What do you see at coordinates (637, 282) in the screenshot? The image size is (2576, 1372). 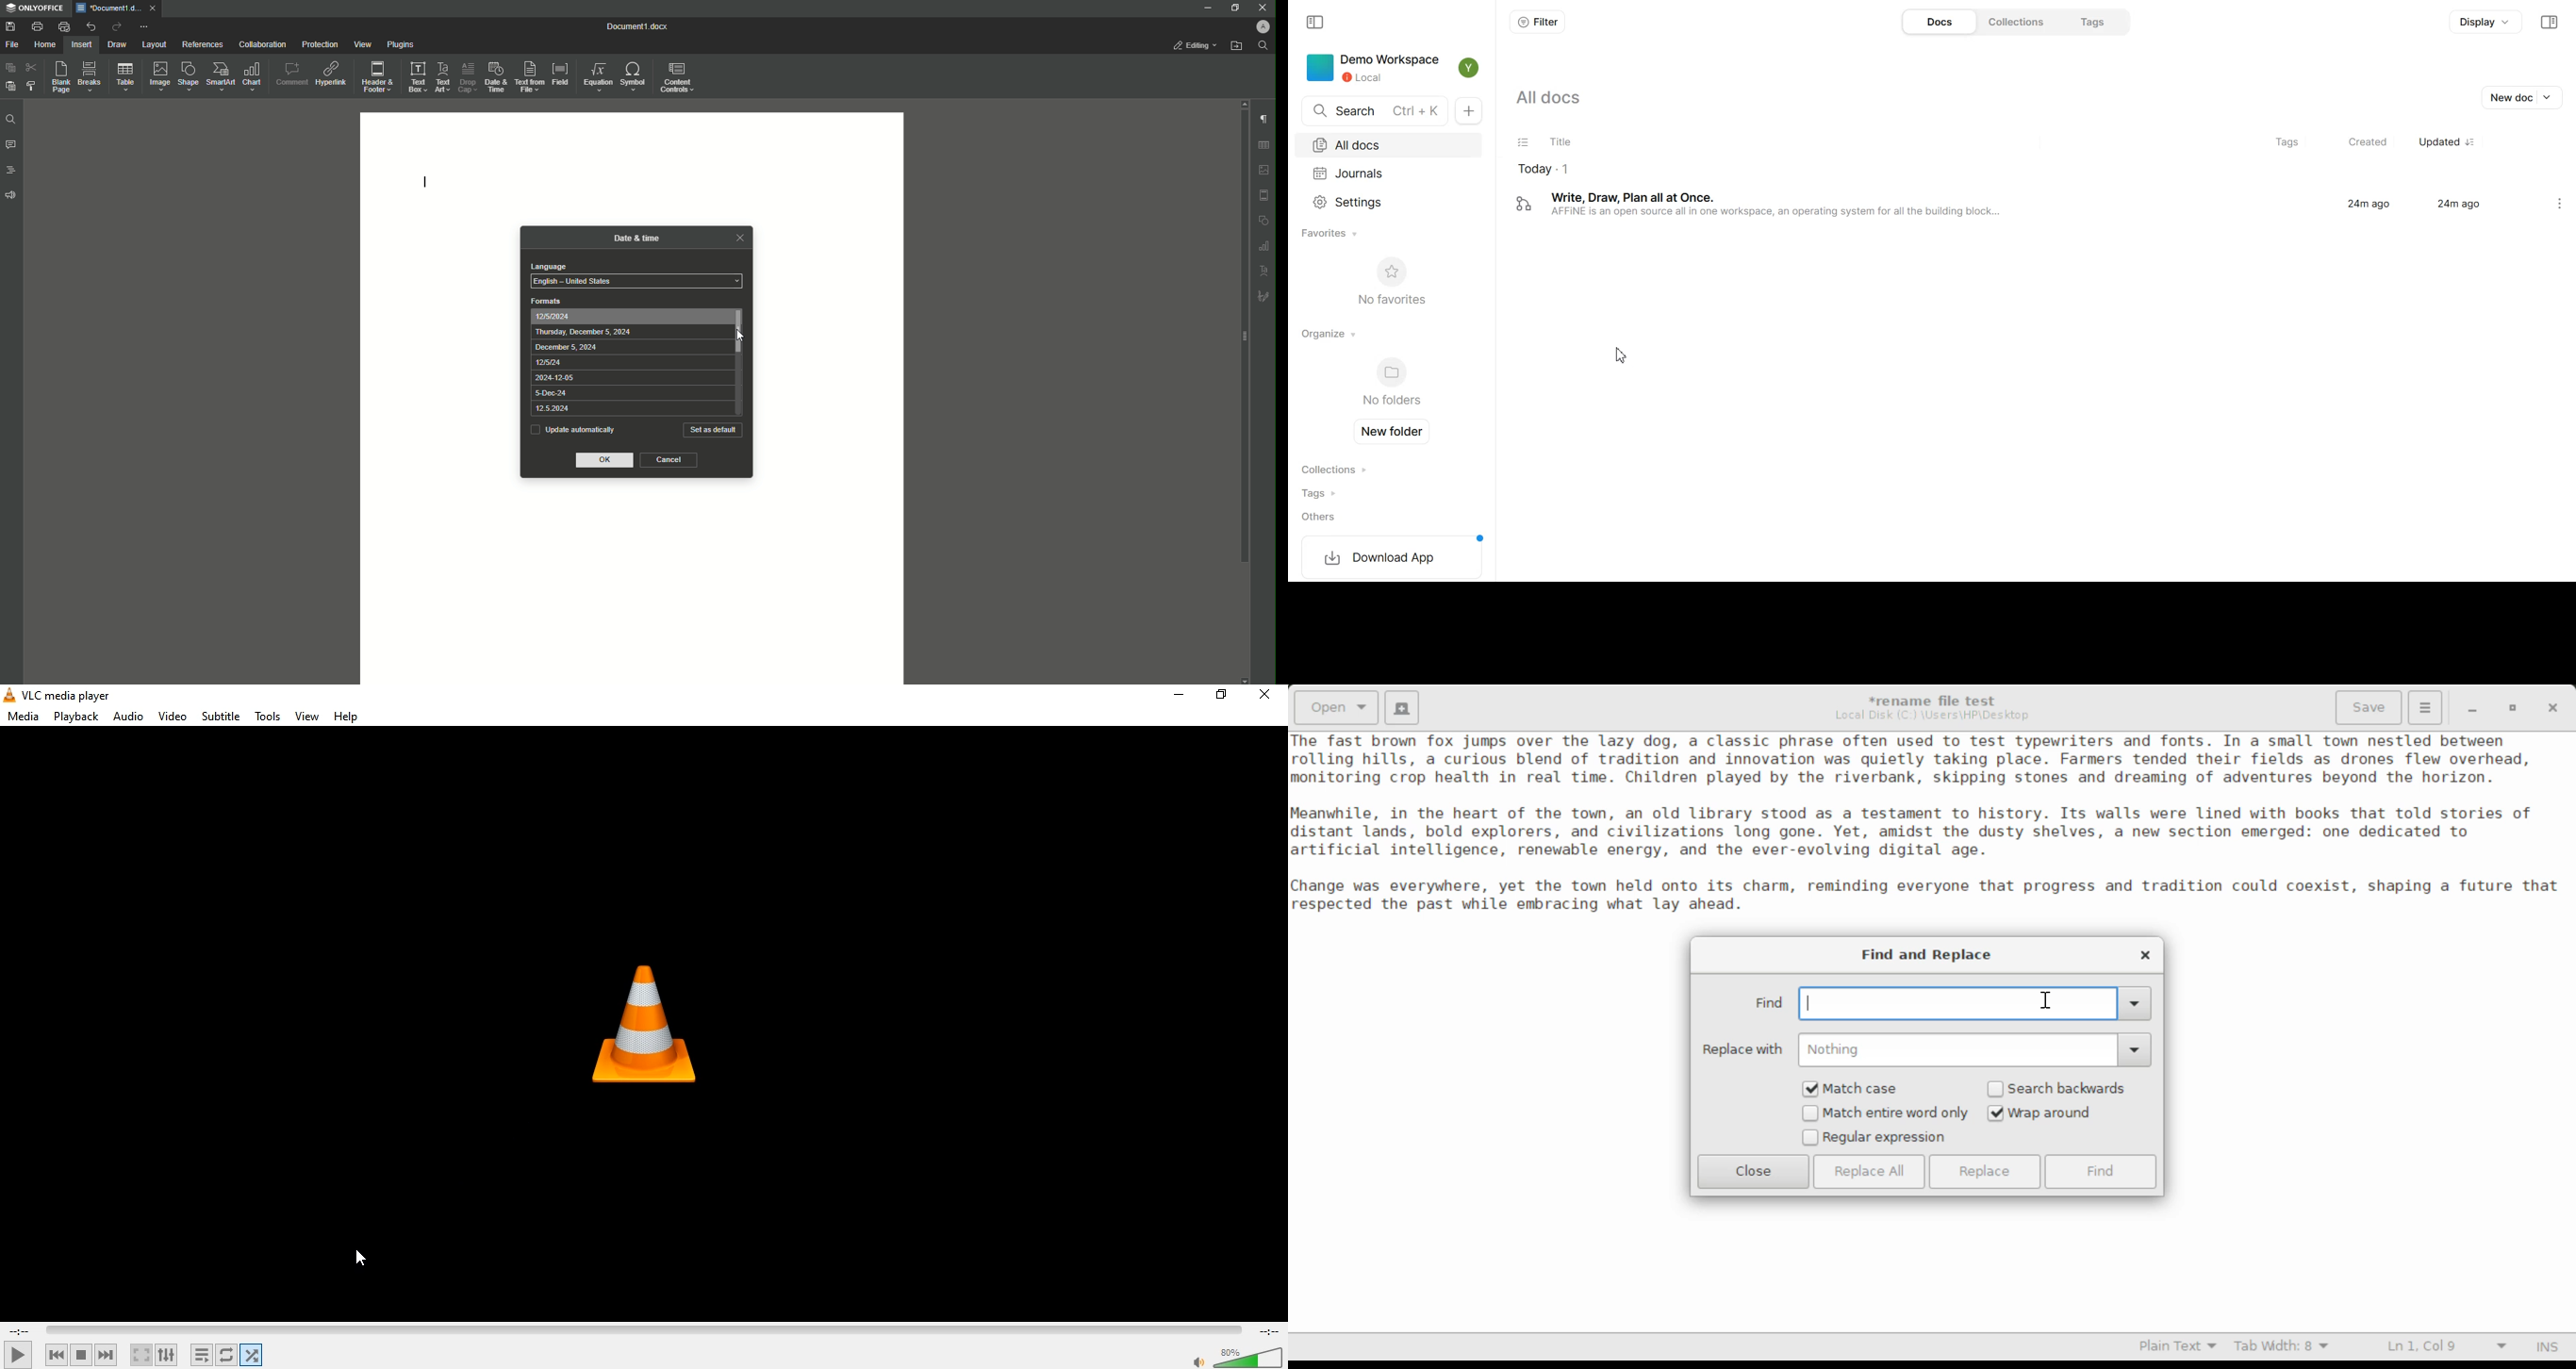 I see `select language` at bounding box center [637, 282].